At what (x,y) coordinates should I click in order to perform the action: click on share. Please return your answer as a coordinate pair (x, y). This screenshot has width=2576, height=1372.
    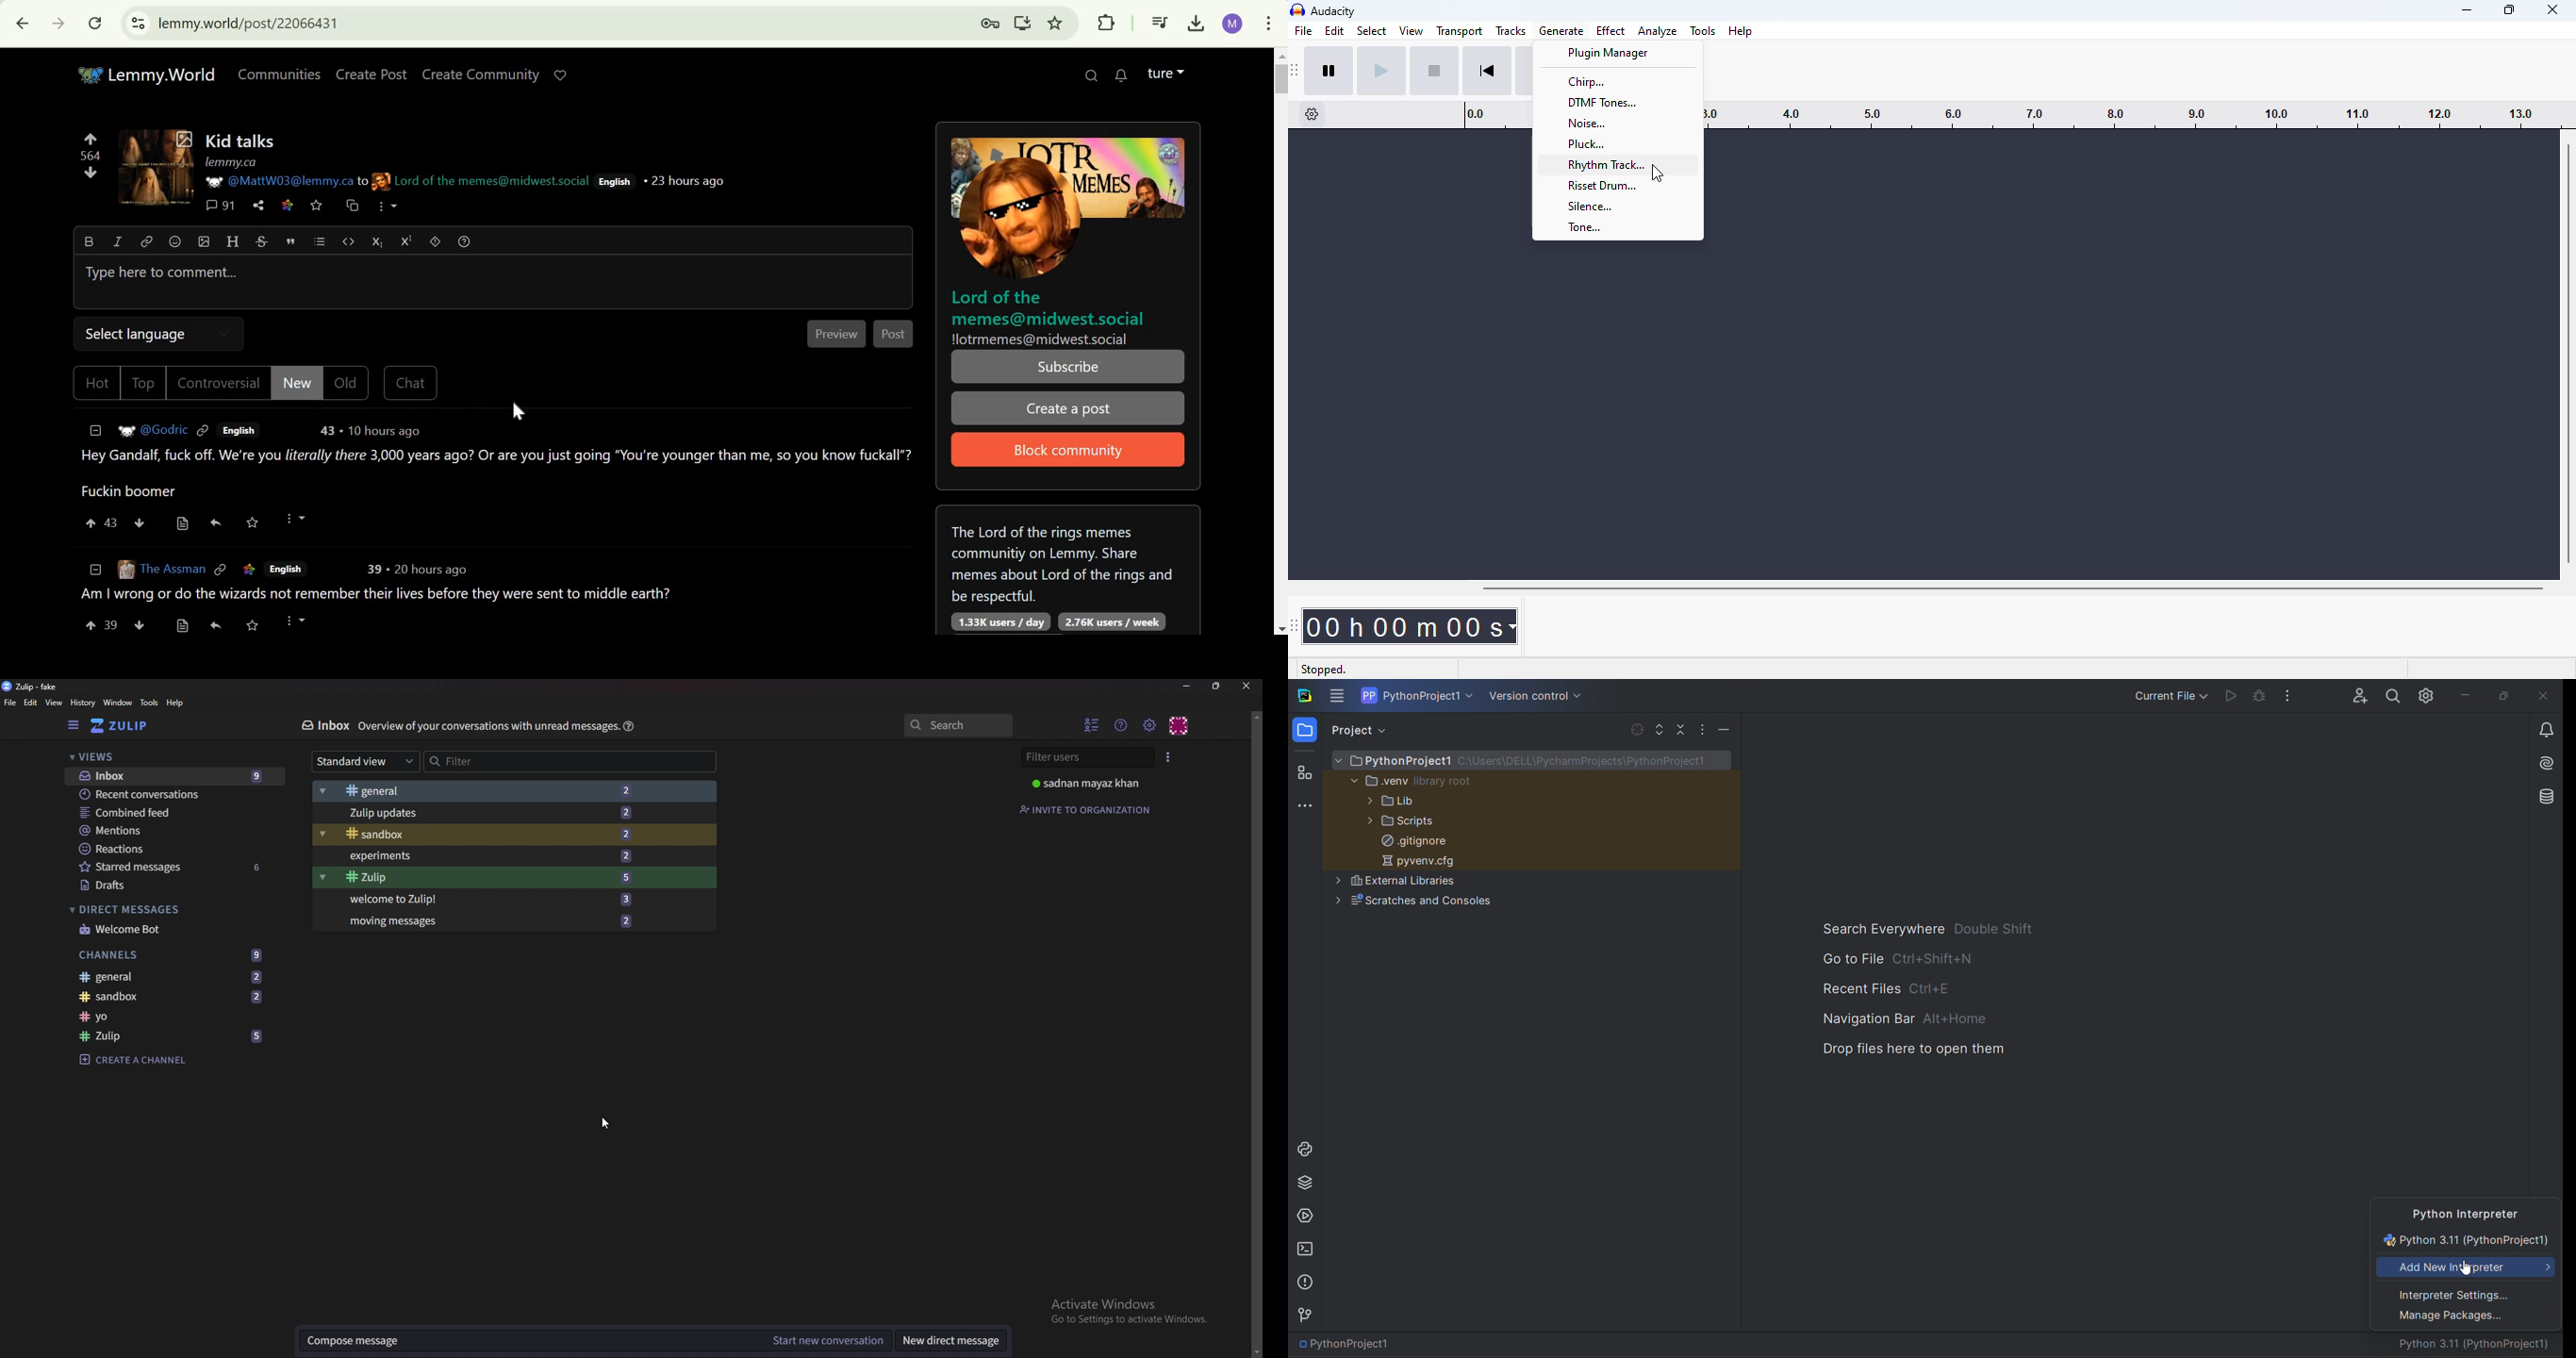
    Looking at the image, I should click on (257, 206).